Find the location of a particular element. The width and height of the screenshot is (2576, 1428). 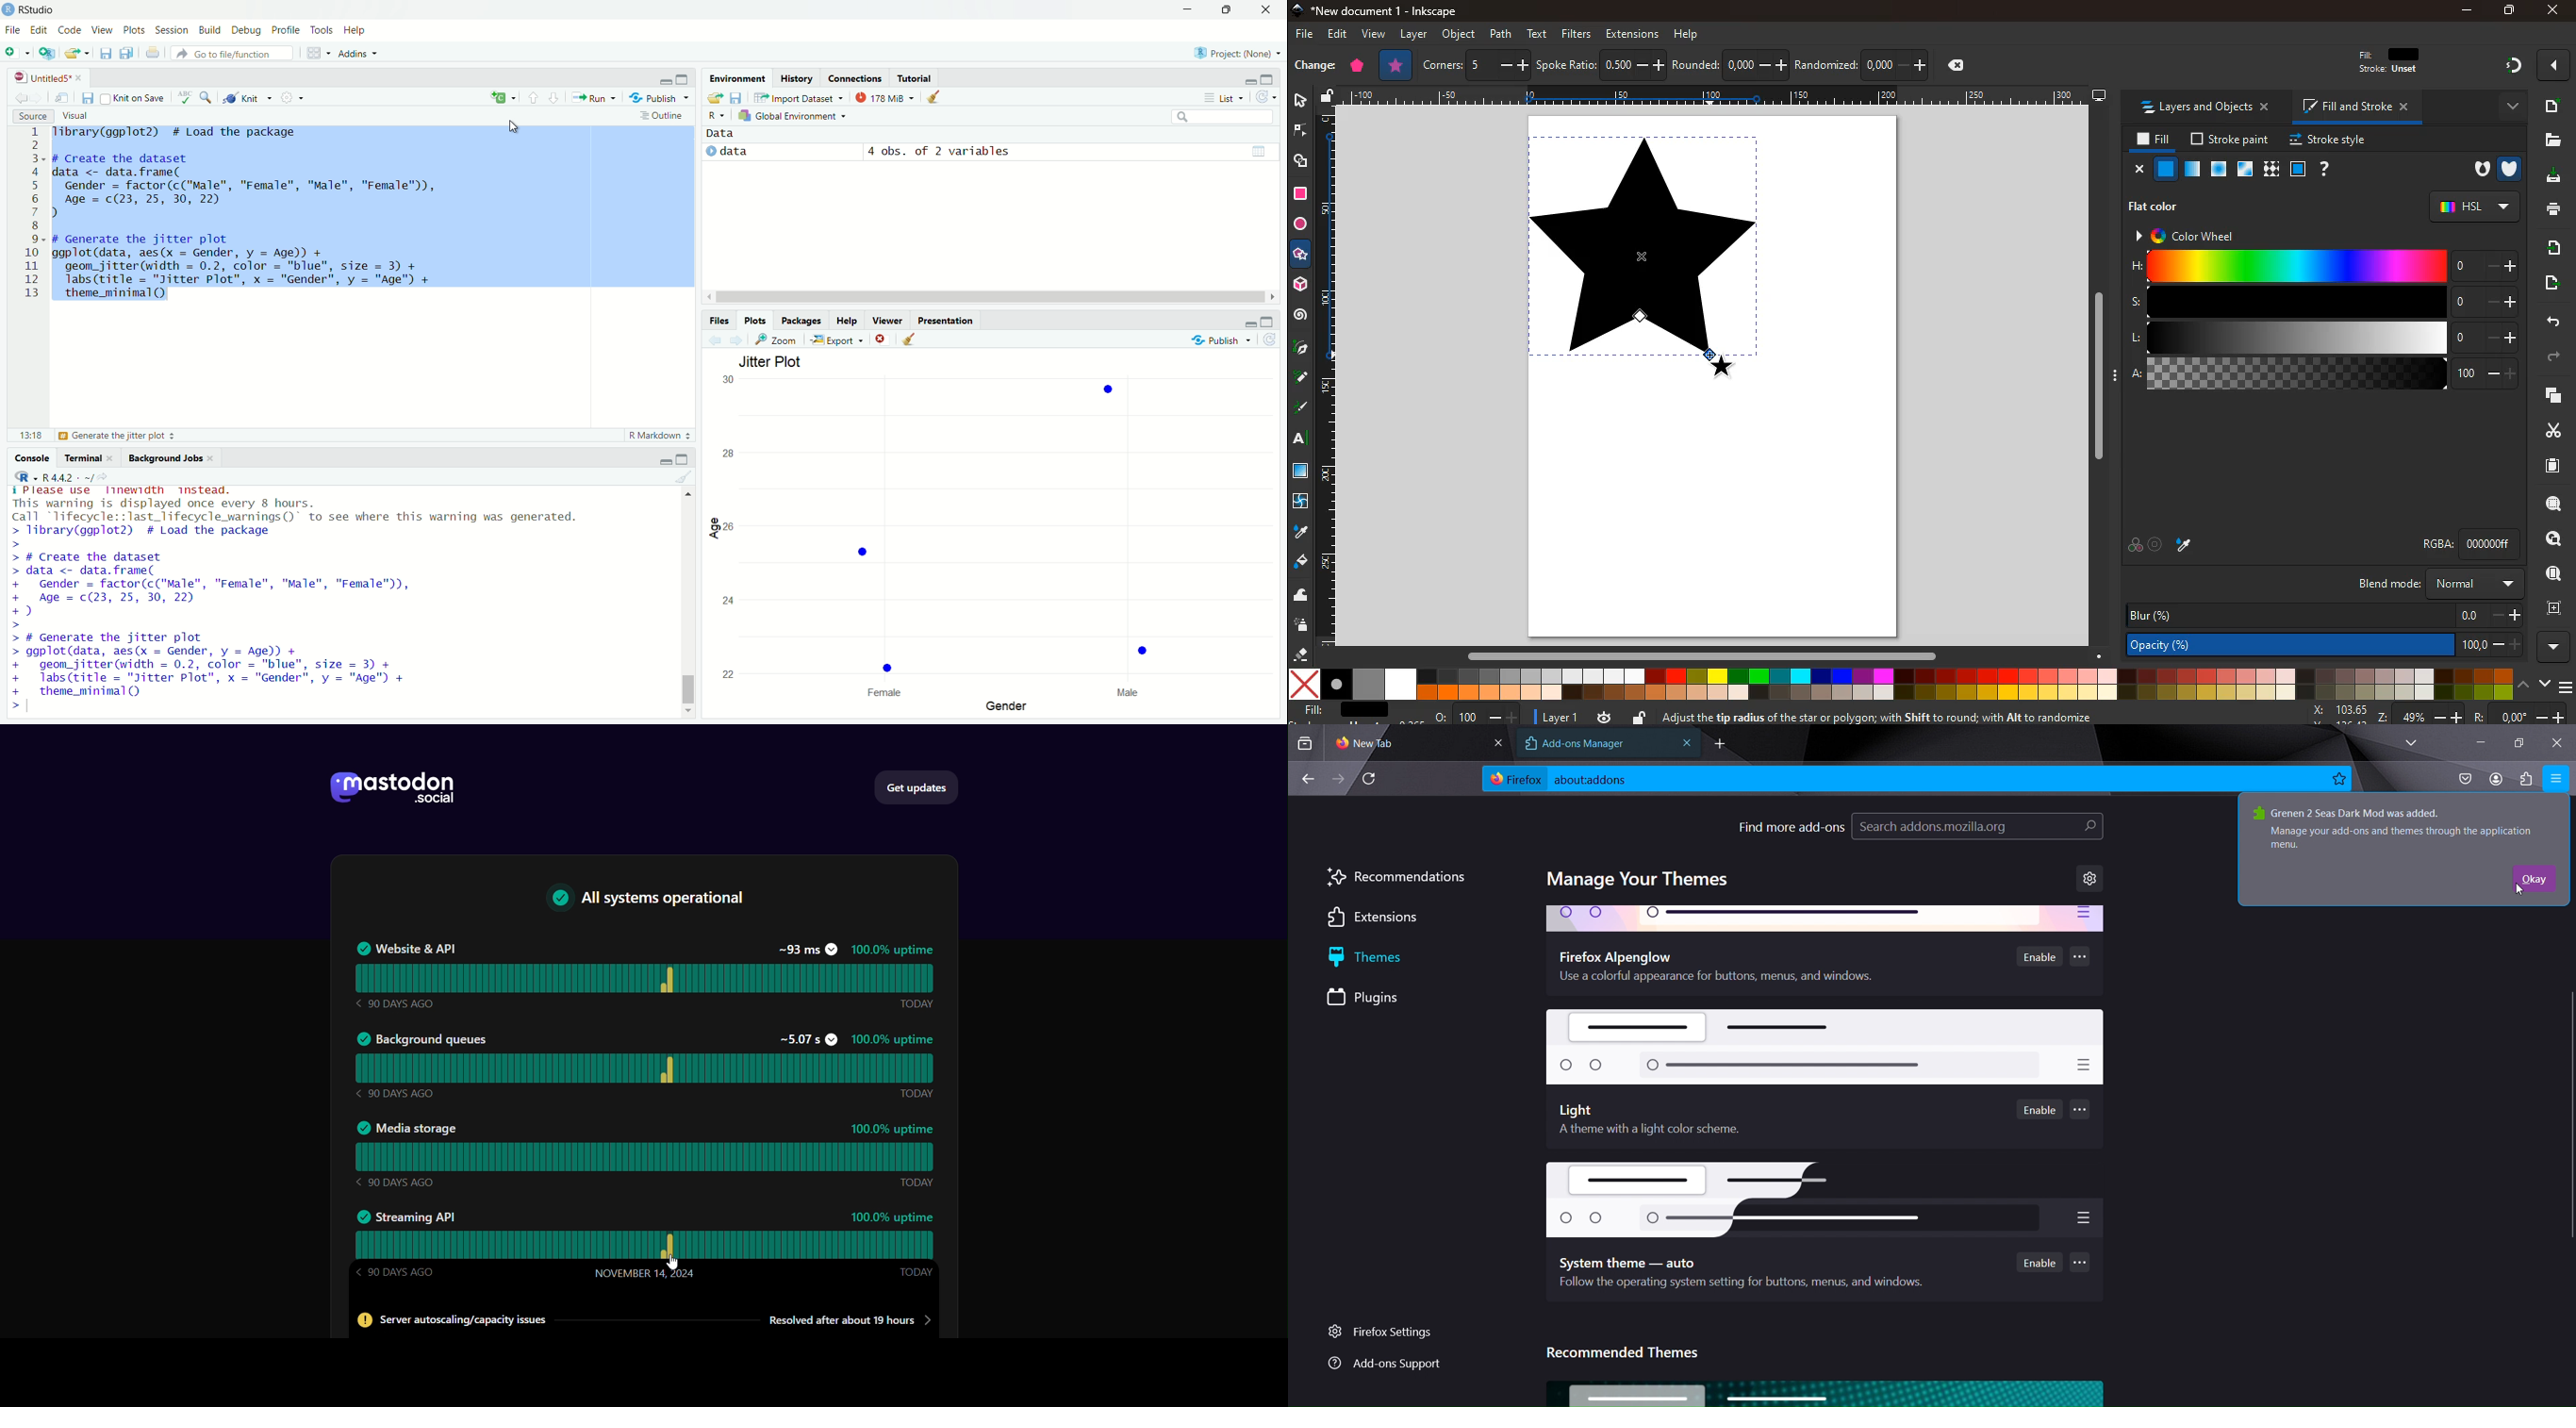

export is located at coordinates (839, 341).